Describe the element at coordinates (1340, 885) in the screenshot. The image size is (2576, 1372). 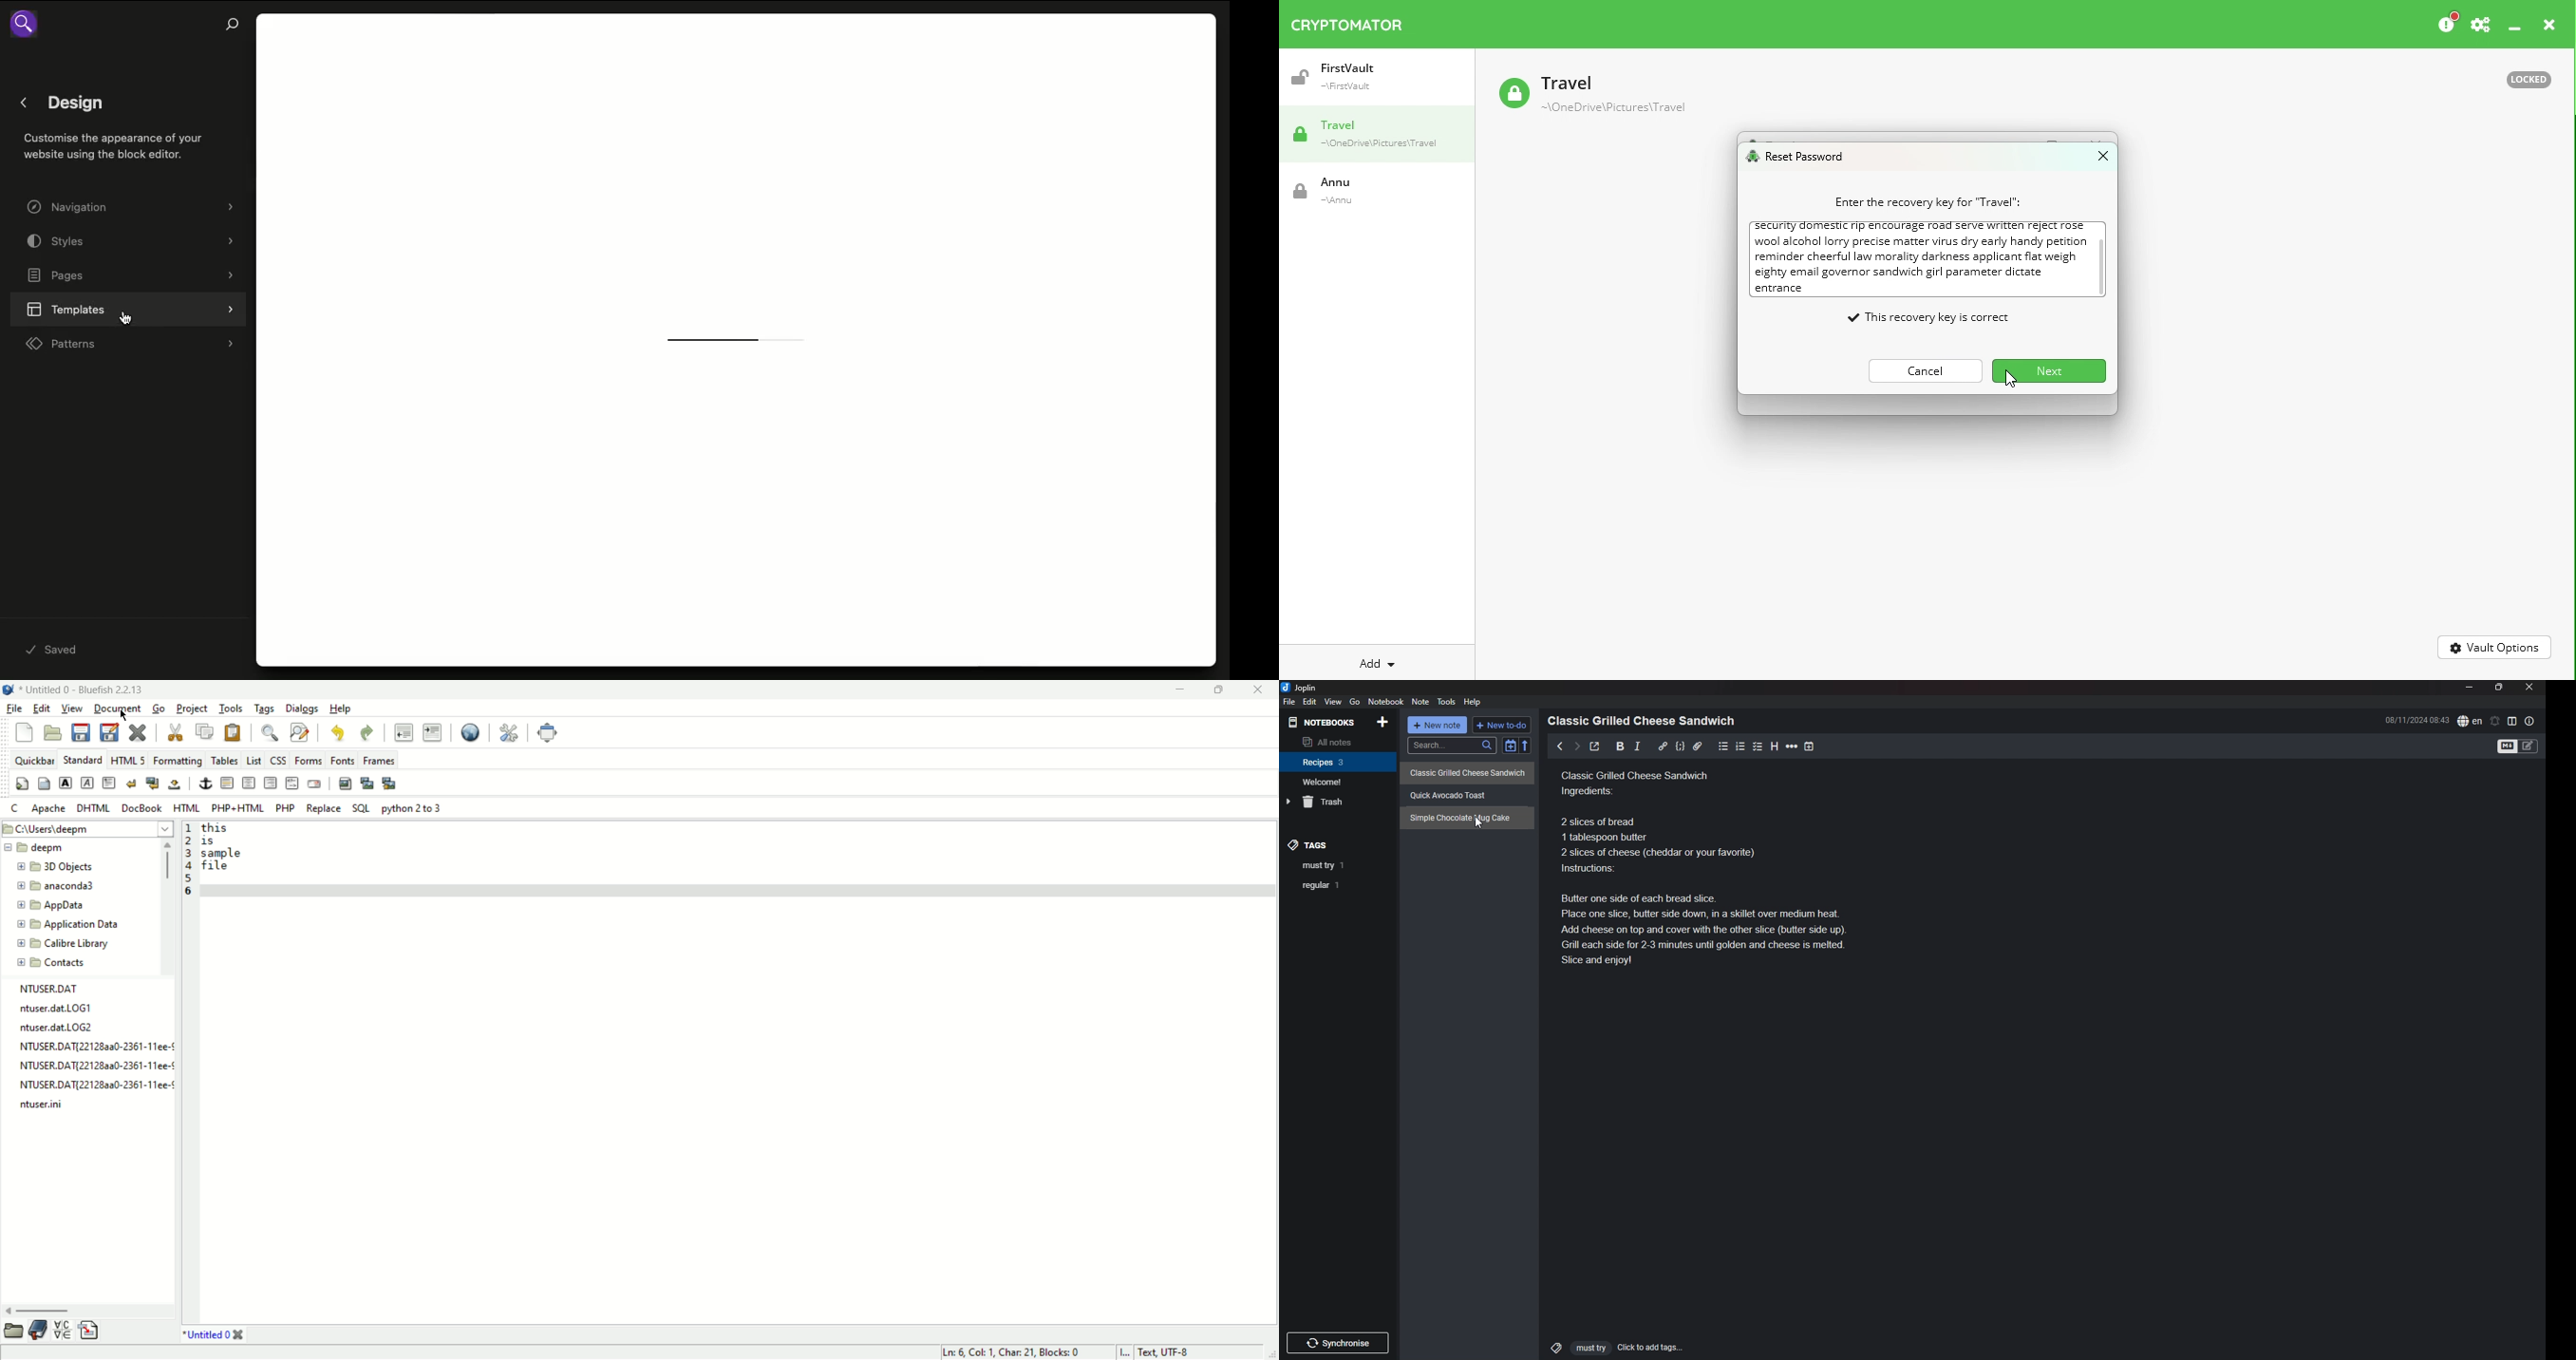
I see `tag` at that location.